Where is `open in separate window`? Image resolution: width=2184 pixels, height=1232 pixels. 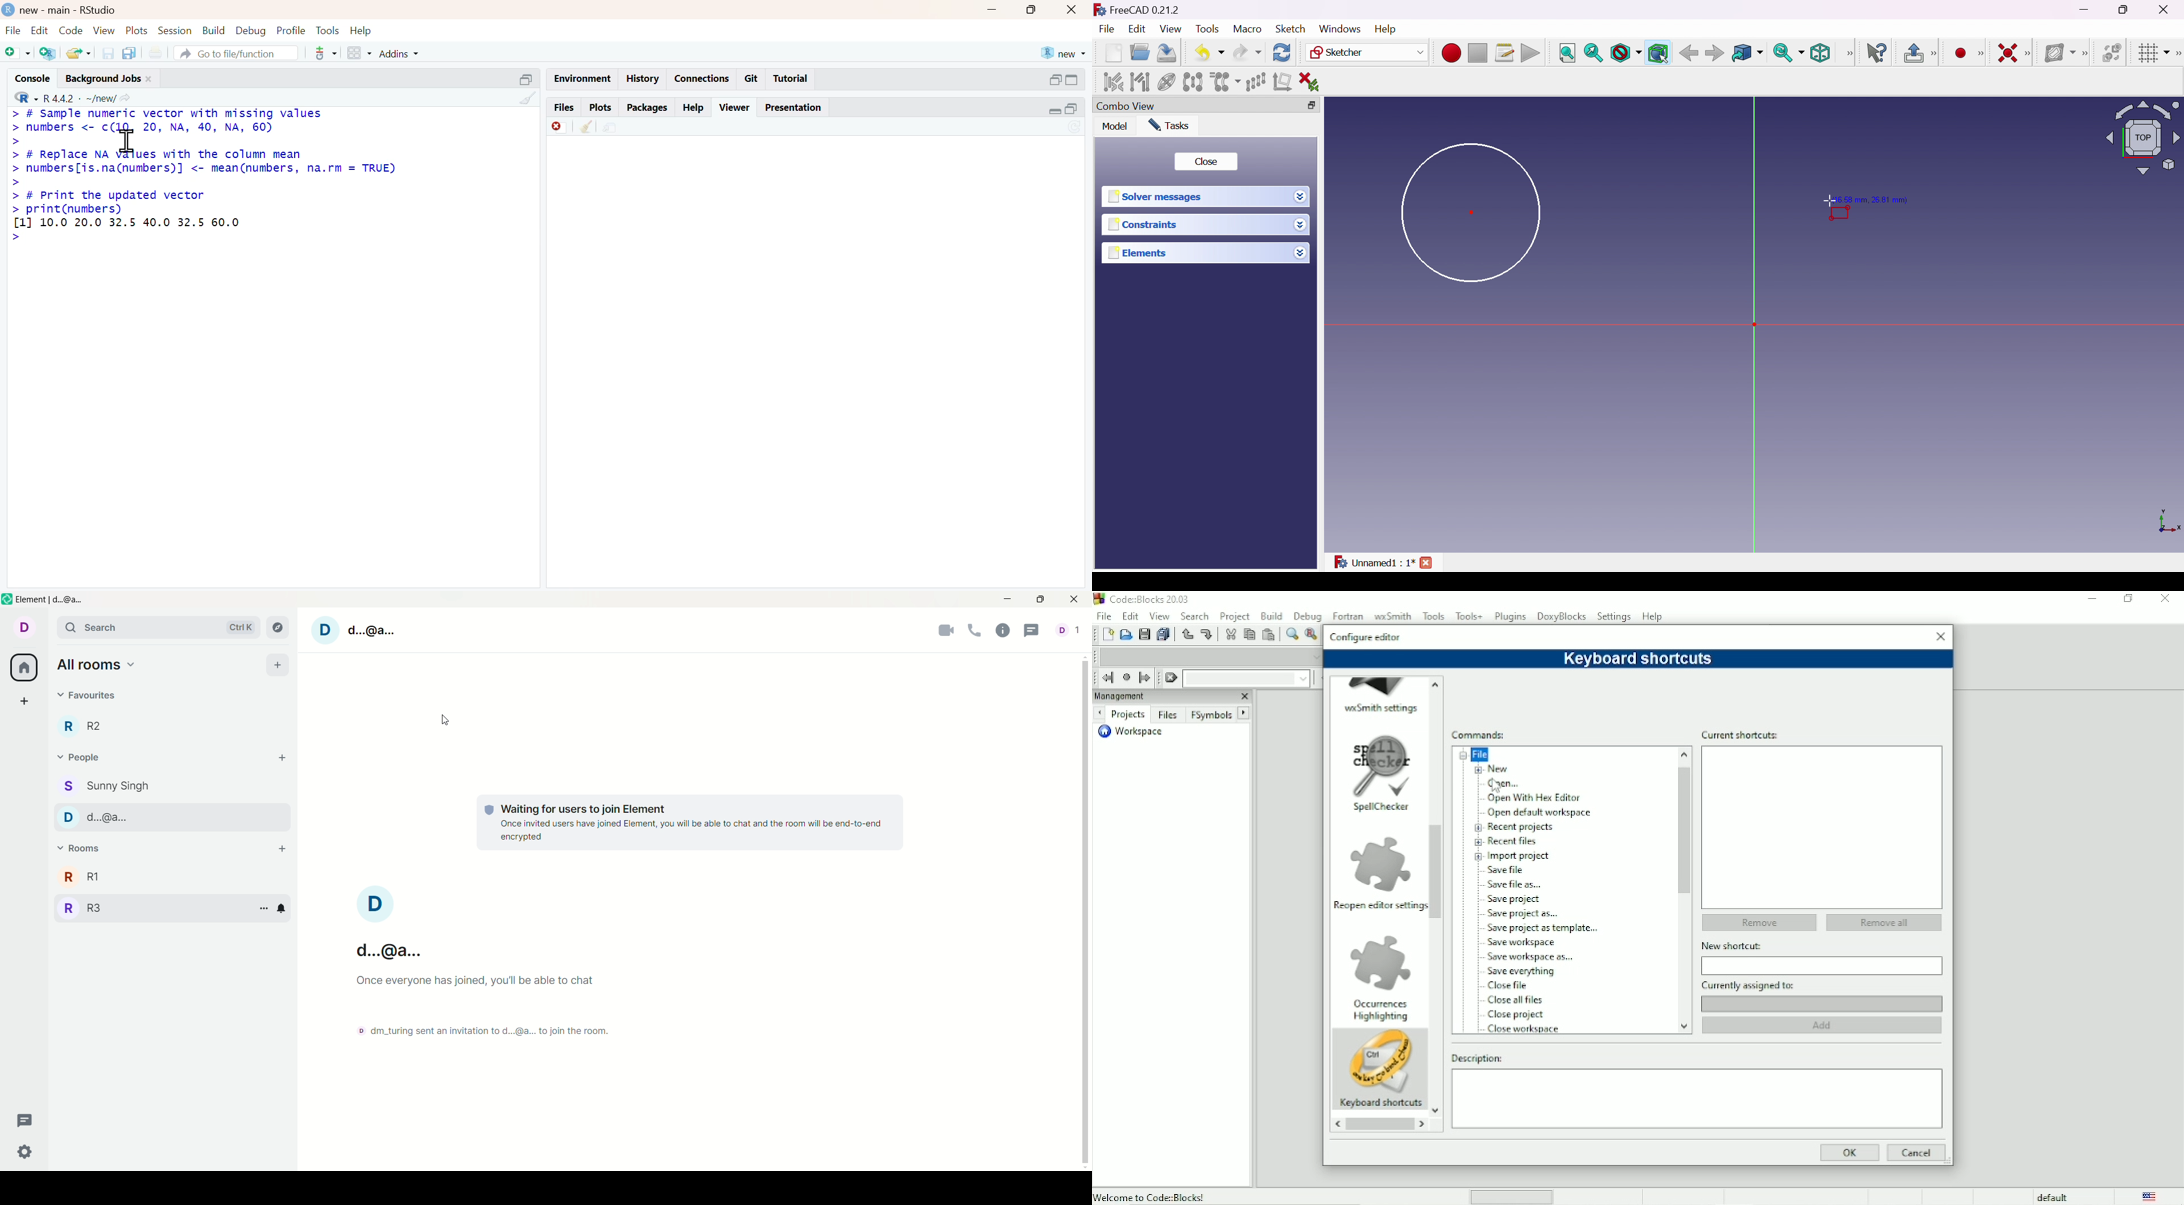 open in separate window is located at coordinates (1072, 109).